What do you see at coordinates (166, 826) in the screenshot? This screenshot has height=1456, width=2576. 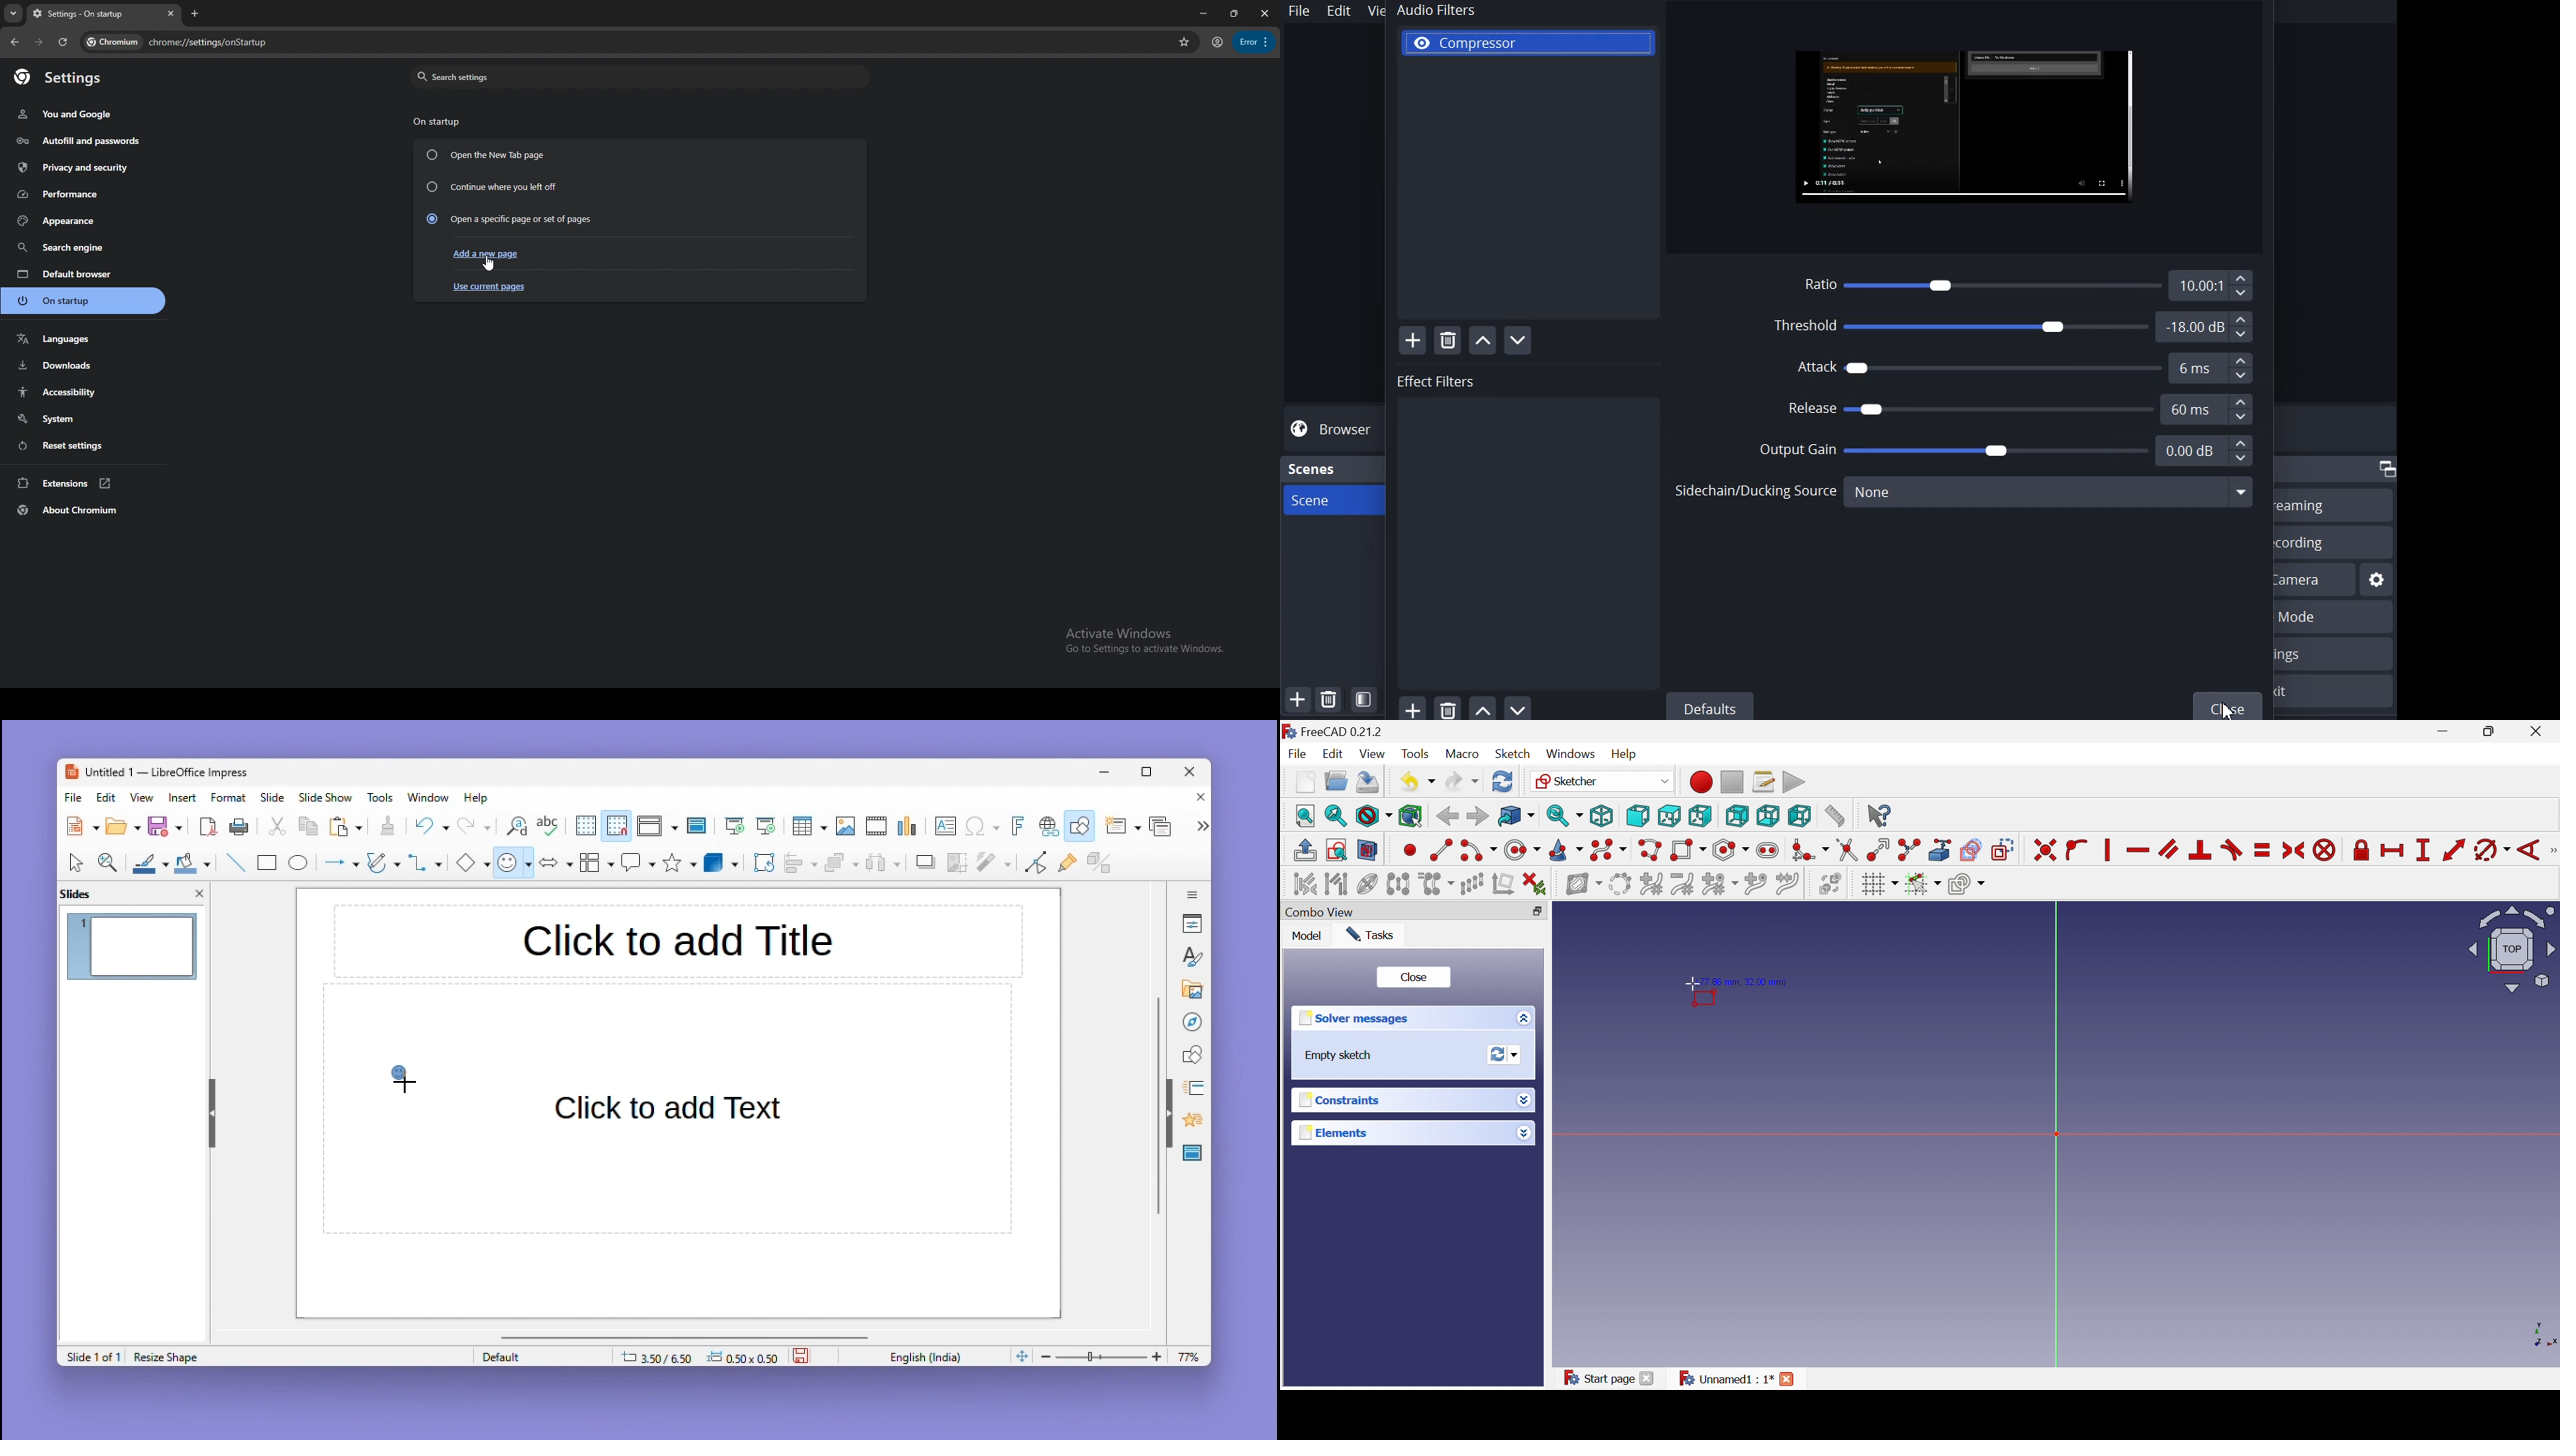 I see `Save` at bounding box center [166, 826].